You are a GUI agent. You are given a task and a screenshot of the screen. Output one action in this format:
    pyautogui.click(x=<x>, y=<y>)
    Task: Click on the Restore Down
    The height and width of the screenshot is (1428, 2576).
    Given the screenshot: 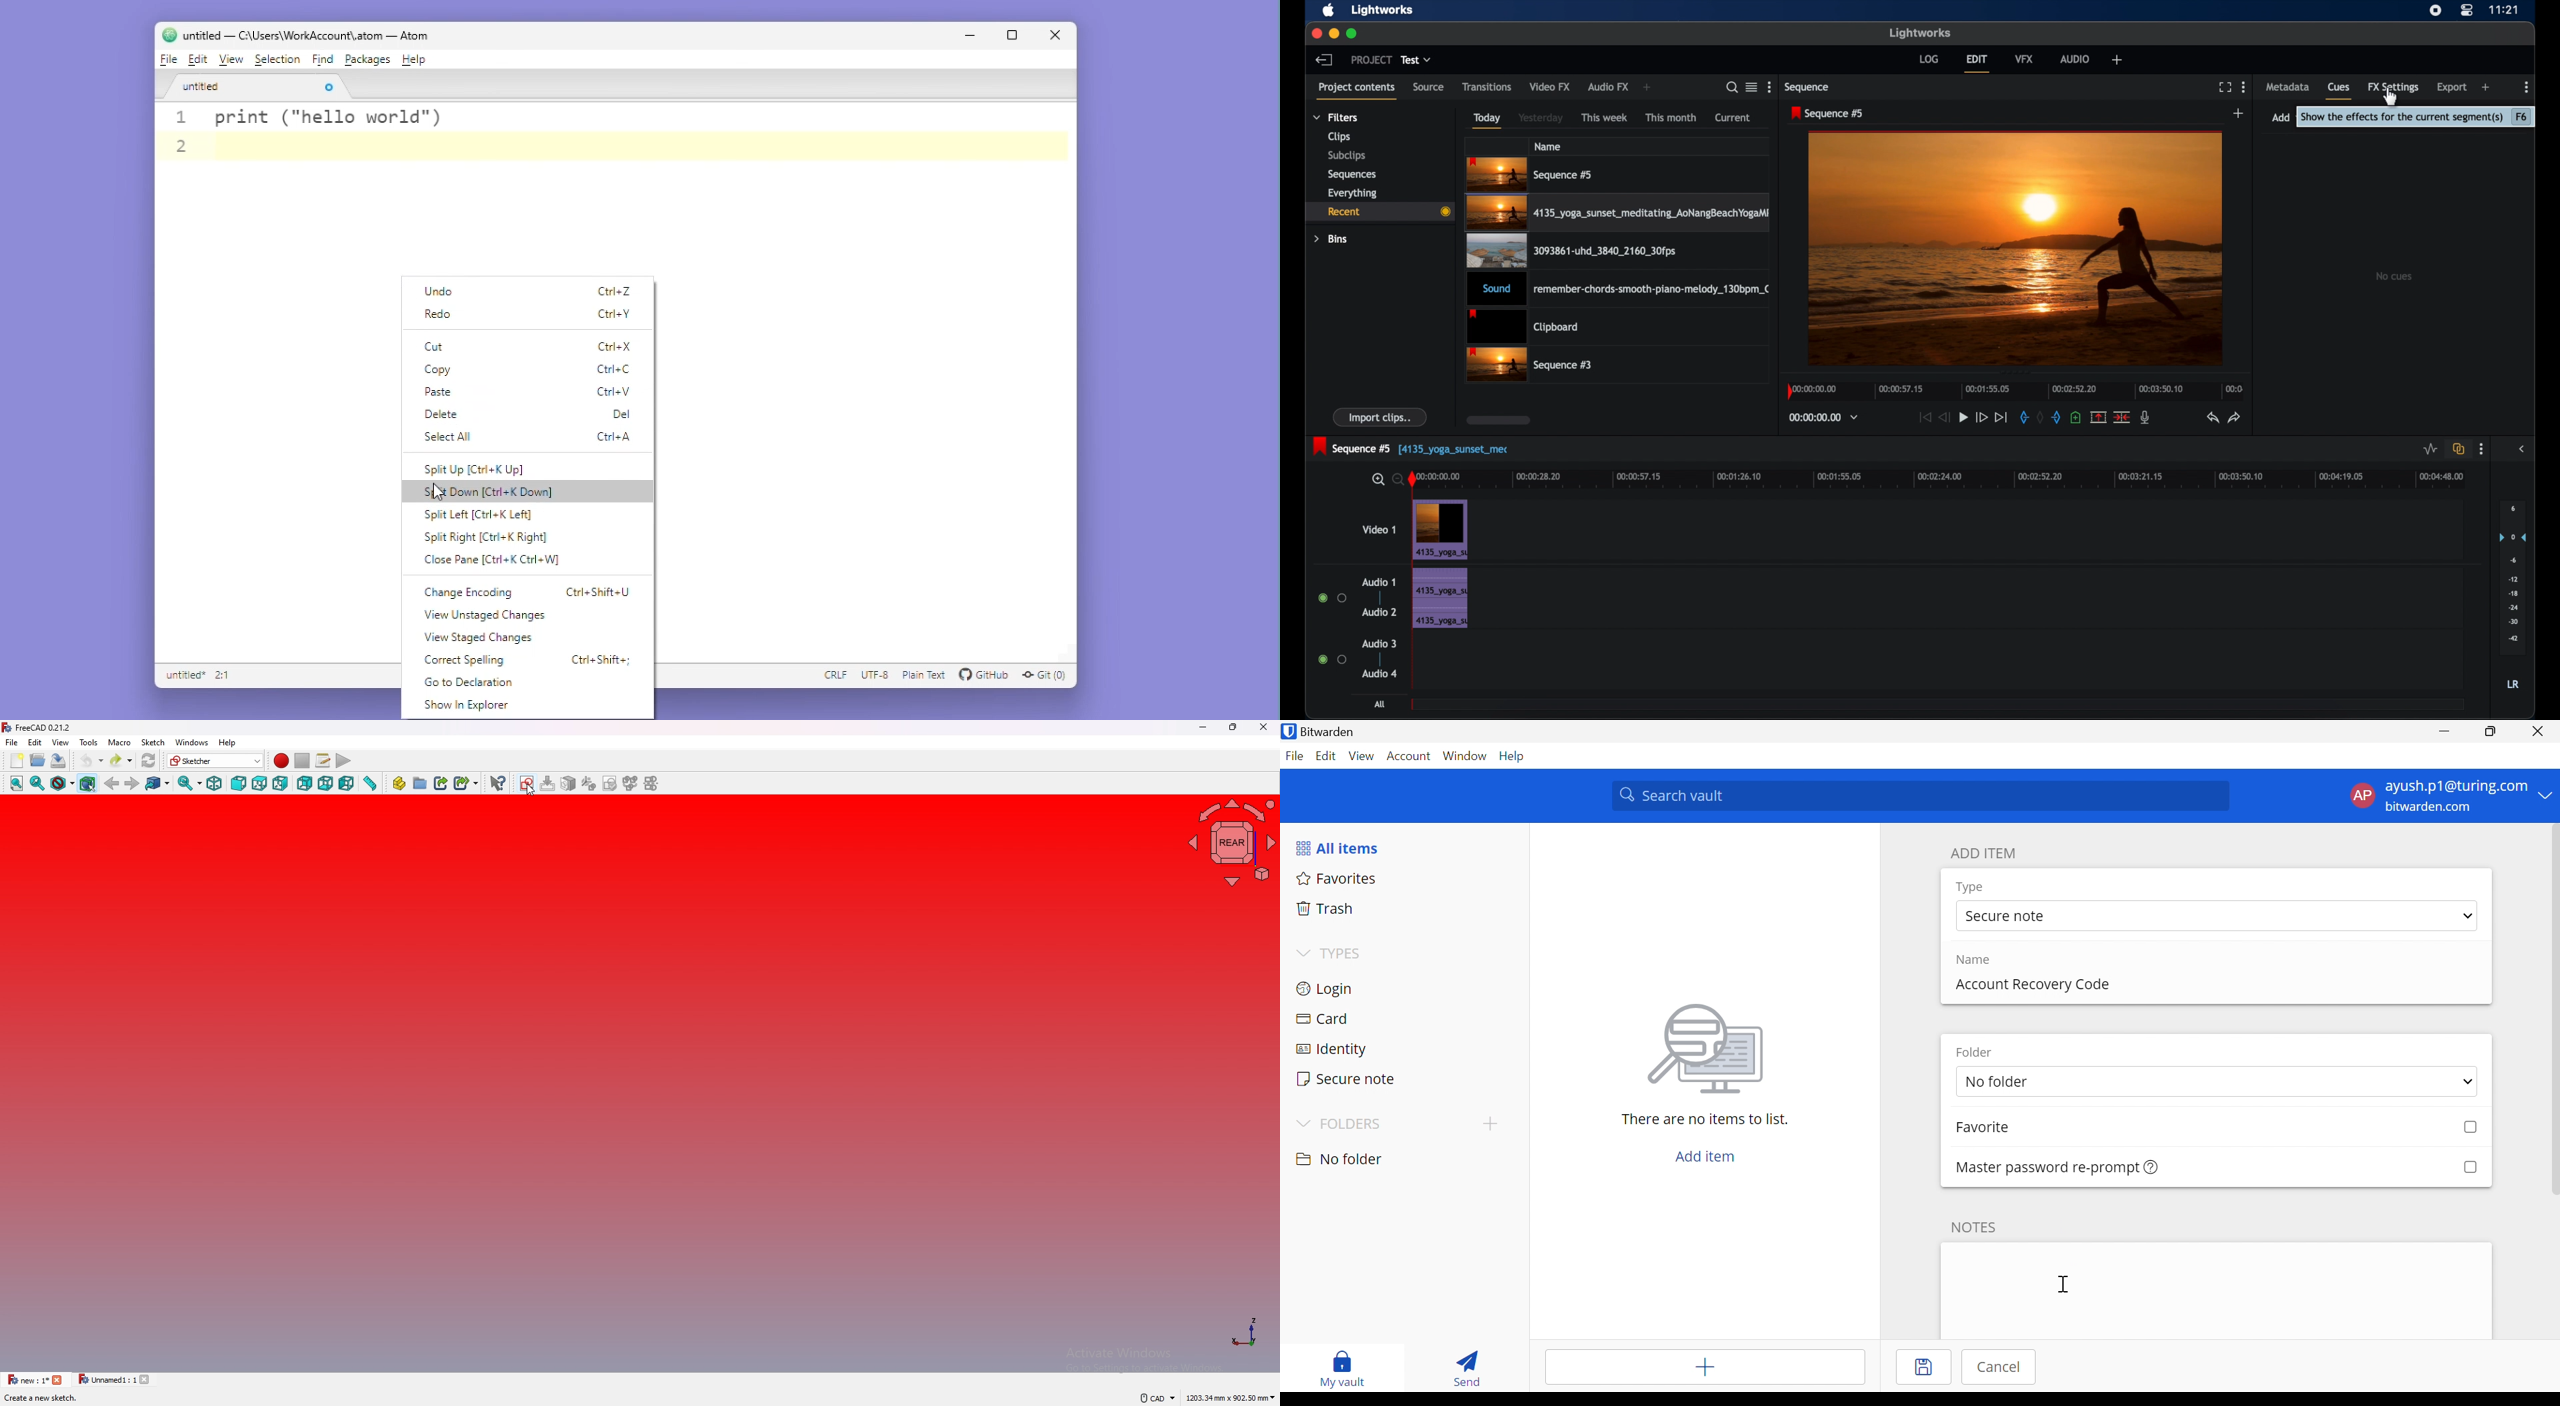 What is the action you would take?
    pyautogui.click(x=2489, y=733)
    